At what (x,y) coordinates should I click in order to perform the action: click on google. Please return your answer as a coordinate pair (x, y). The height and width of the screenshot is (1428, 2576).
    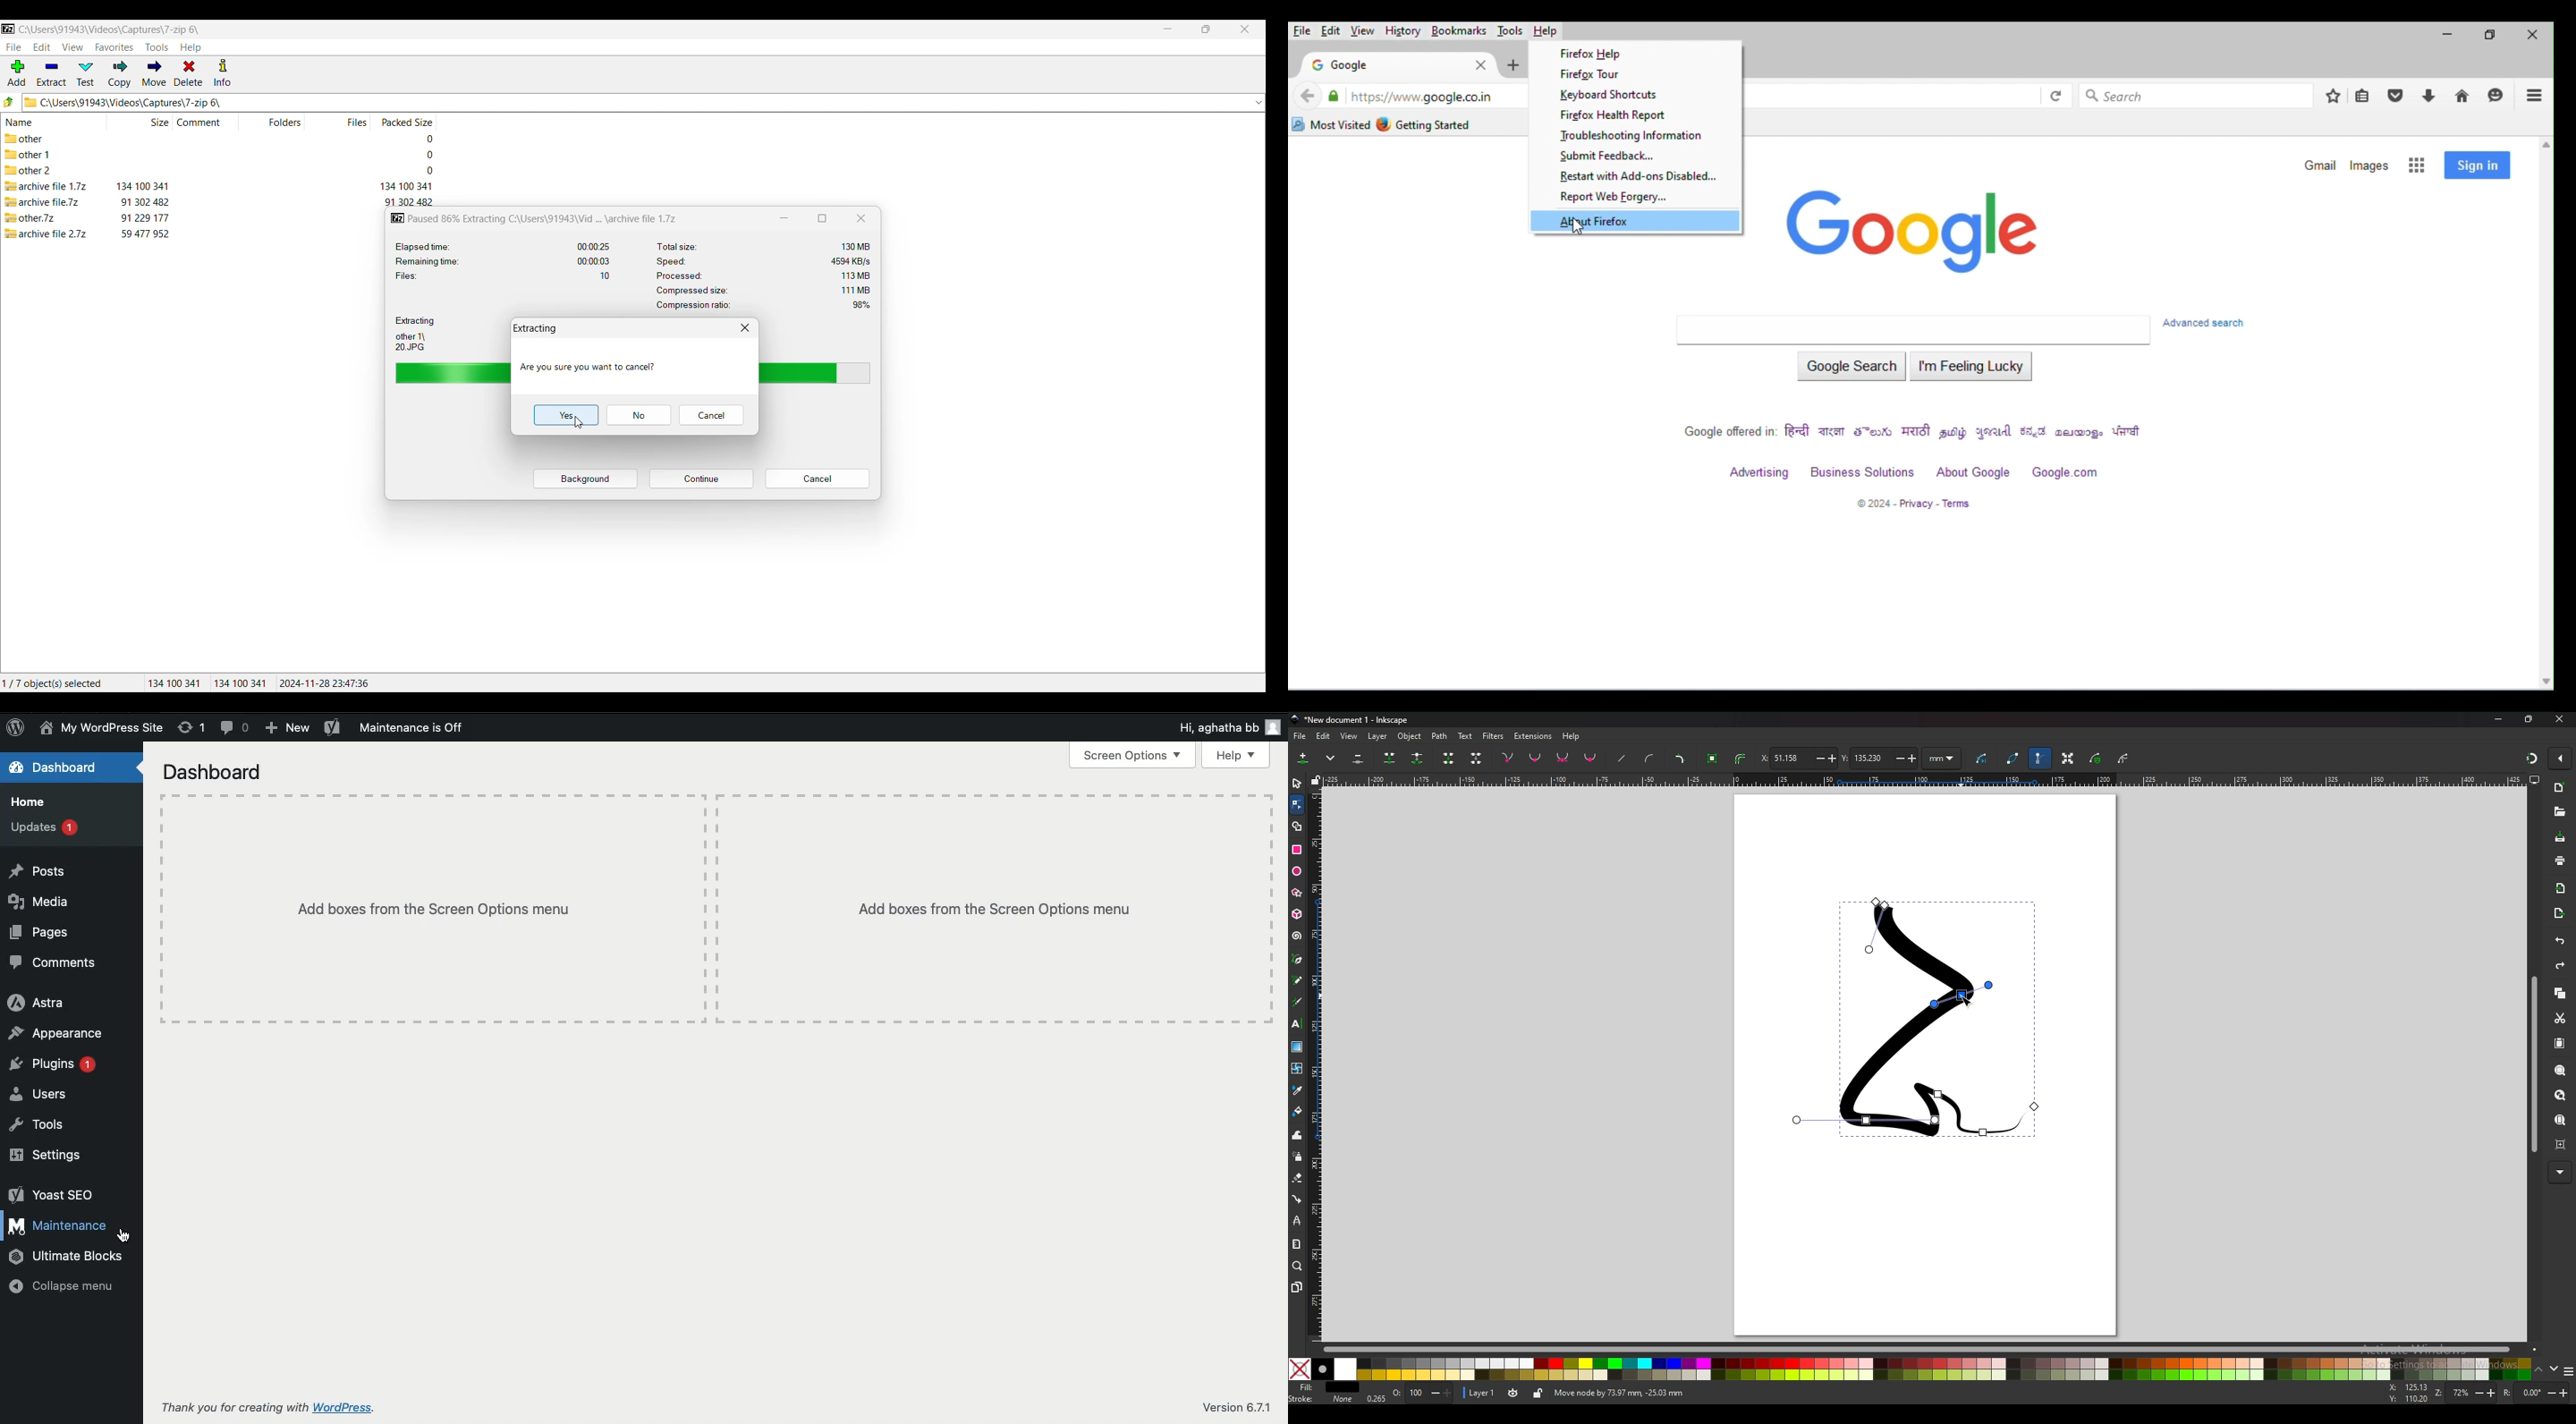
    Looking at the image, I should click on (1342, 66).